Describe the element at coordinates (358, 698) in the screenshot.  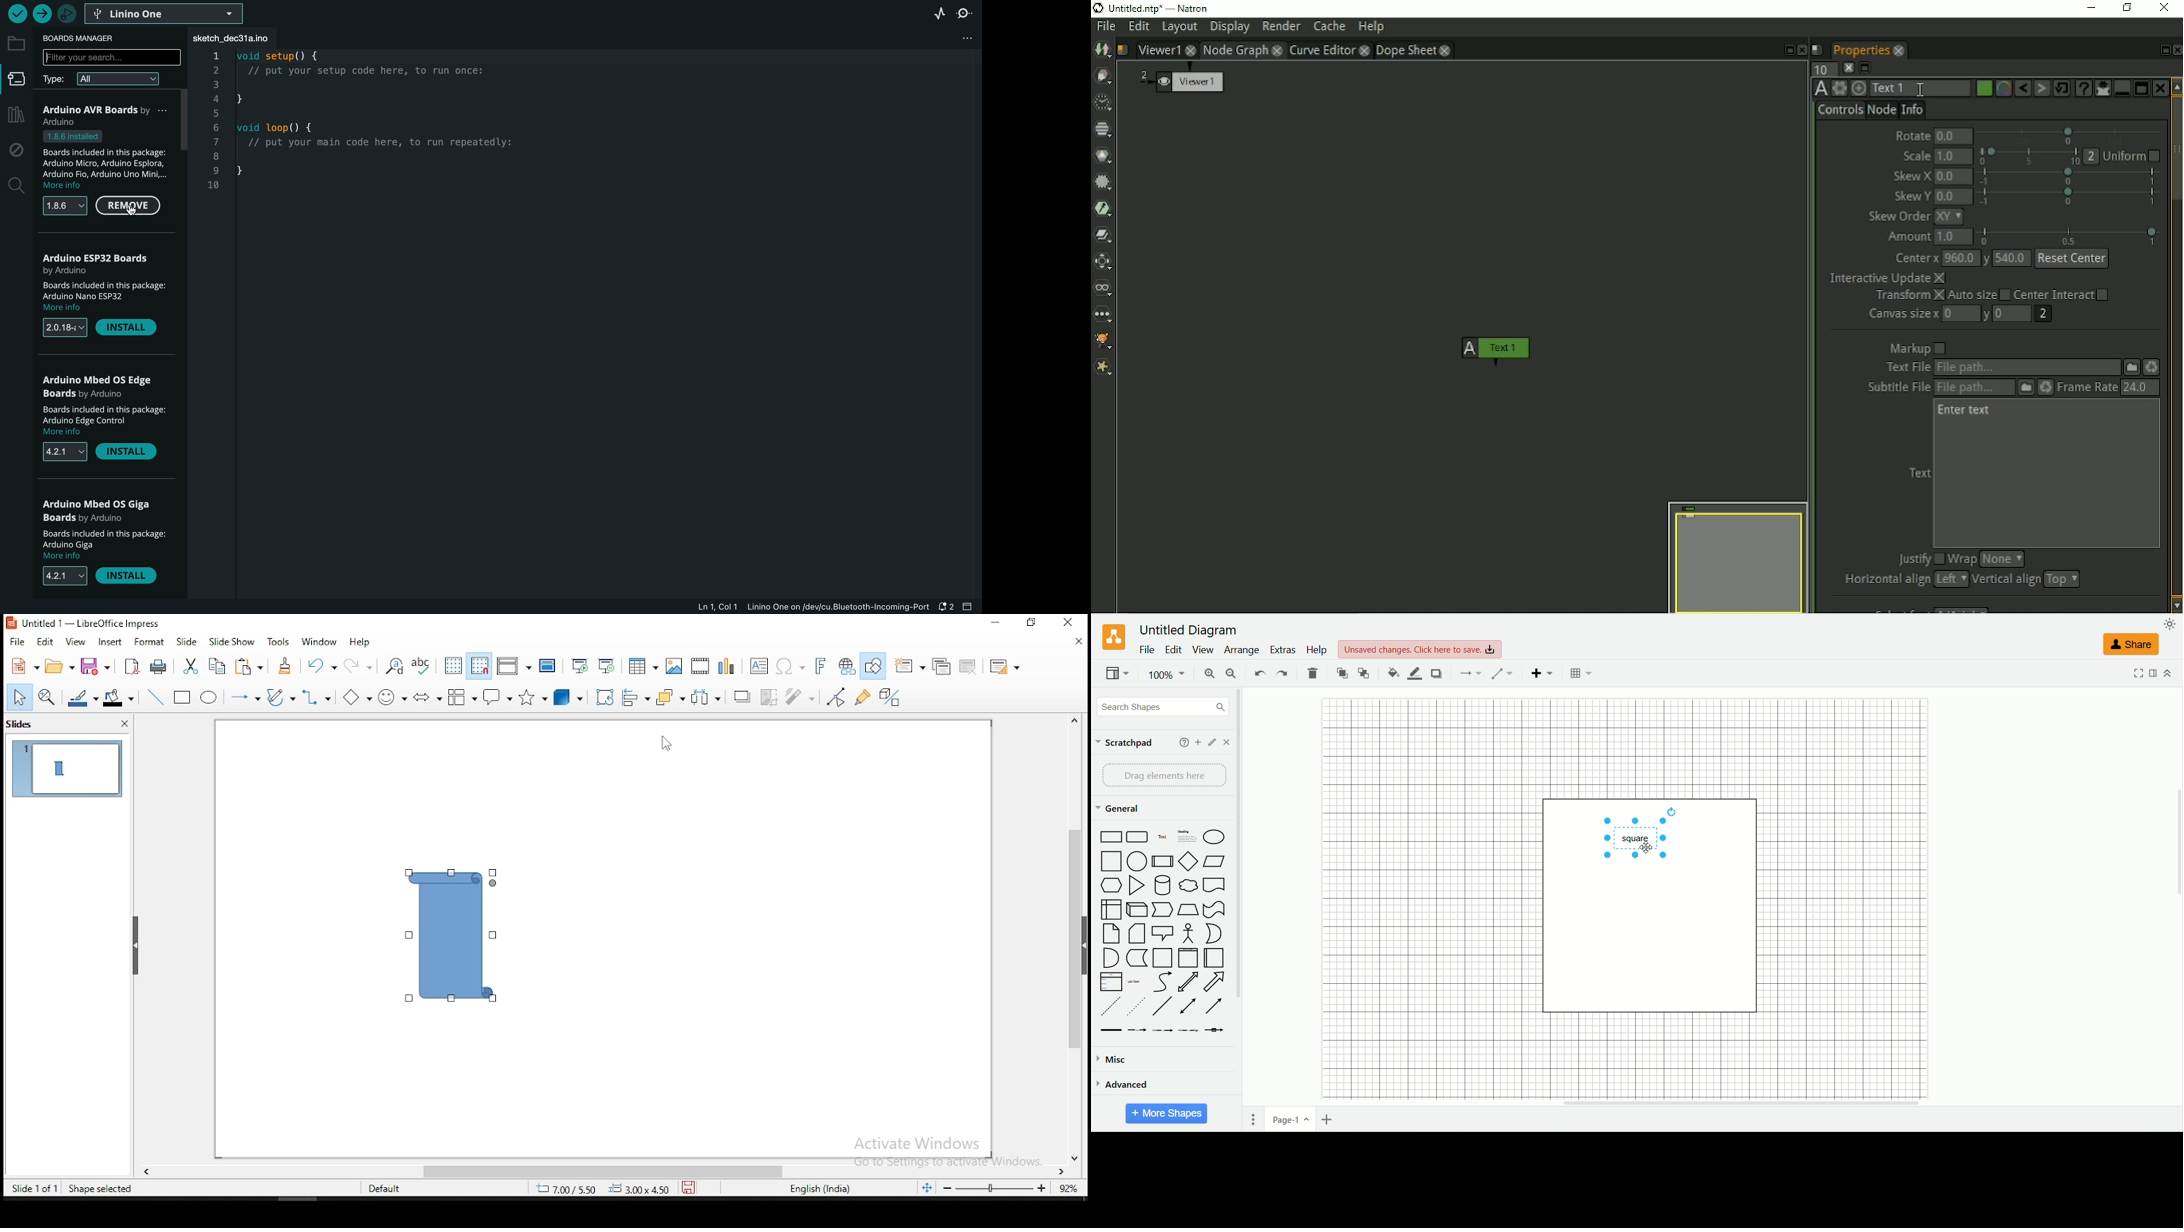
I see `basic shapes` at that location.